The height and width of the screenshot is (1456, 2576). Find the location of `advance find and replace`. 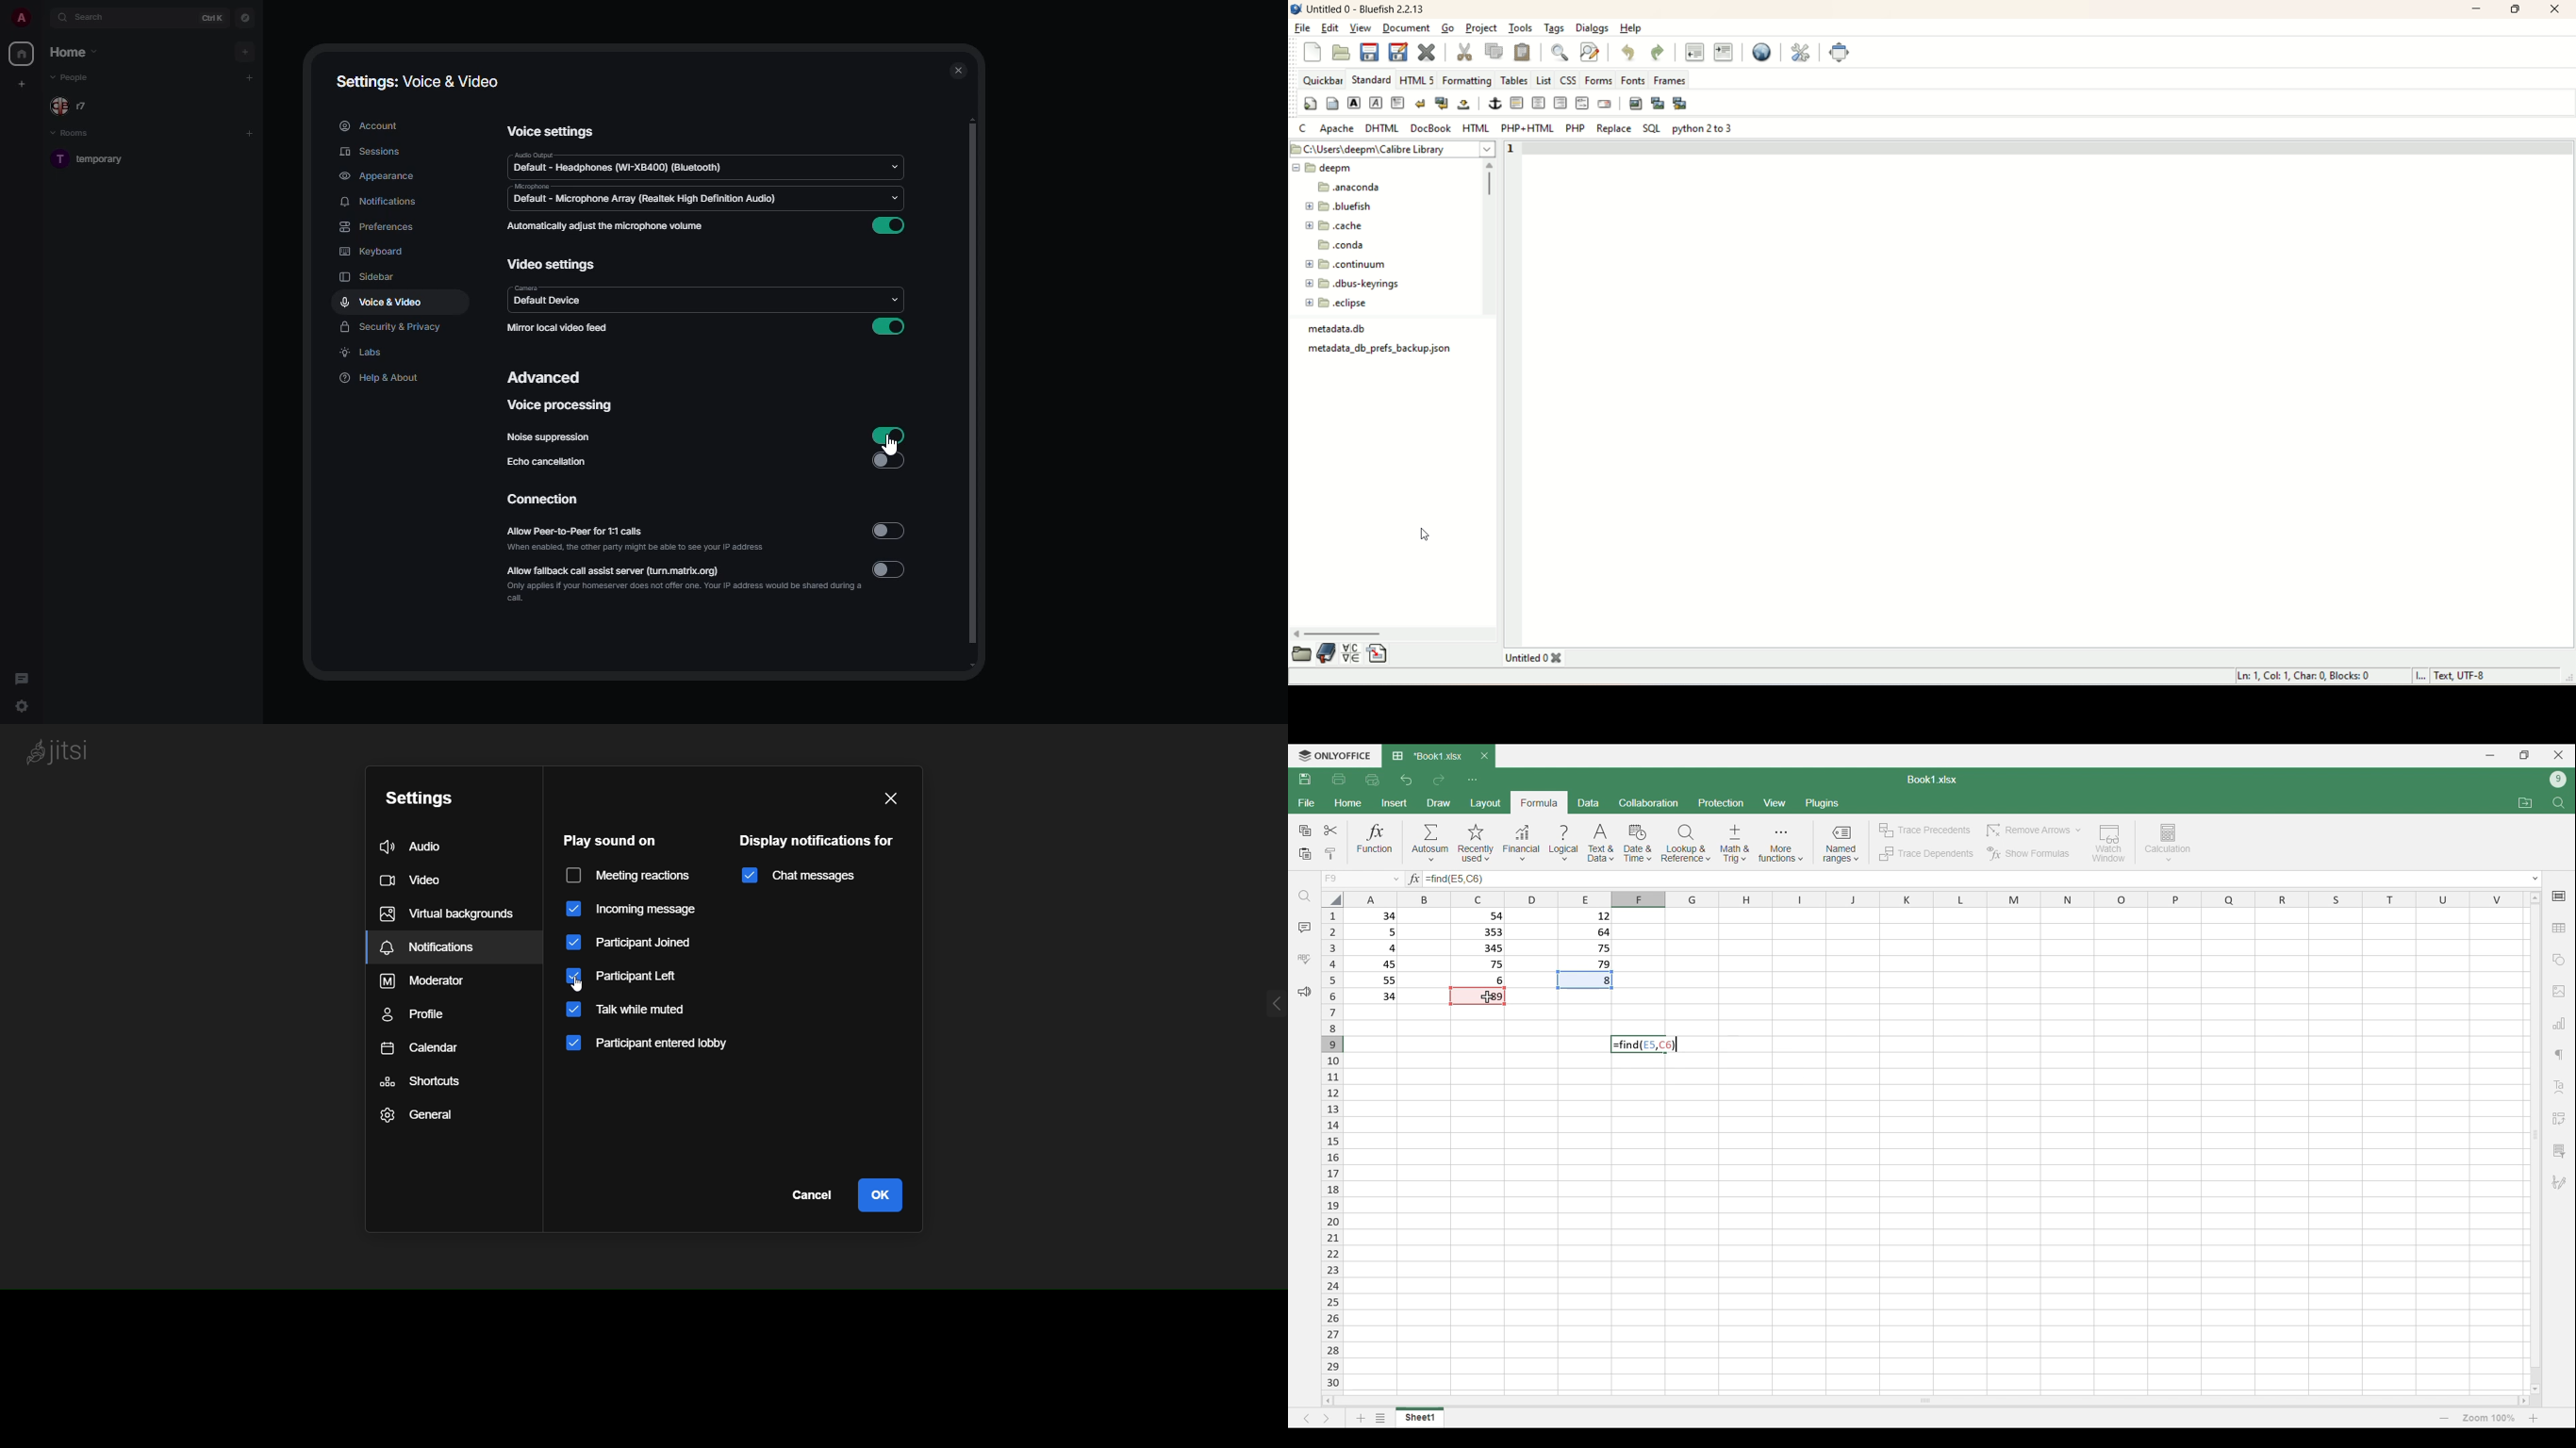

advance find and replace is located at coordinates (1591, 53).